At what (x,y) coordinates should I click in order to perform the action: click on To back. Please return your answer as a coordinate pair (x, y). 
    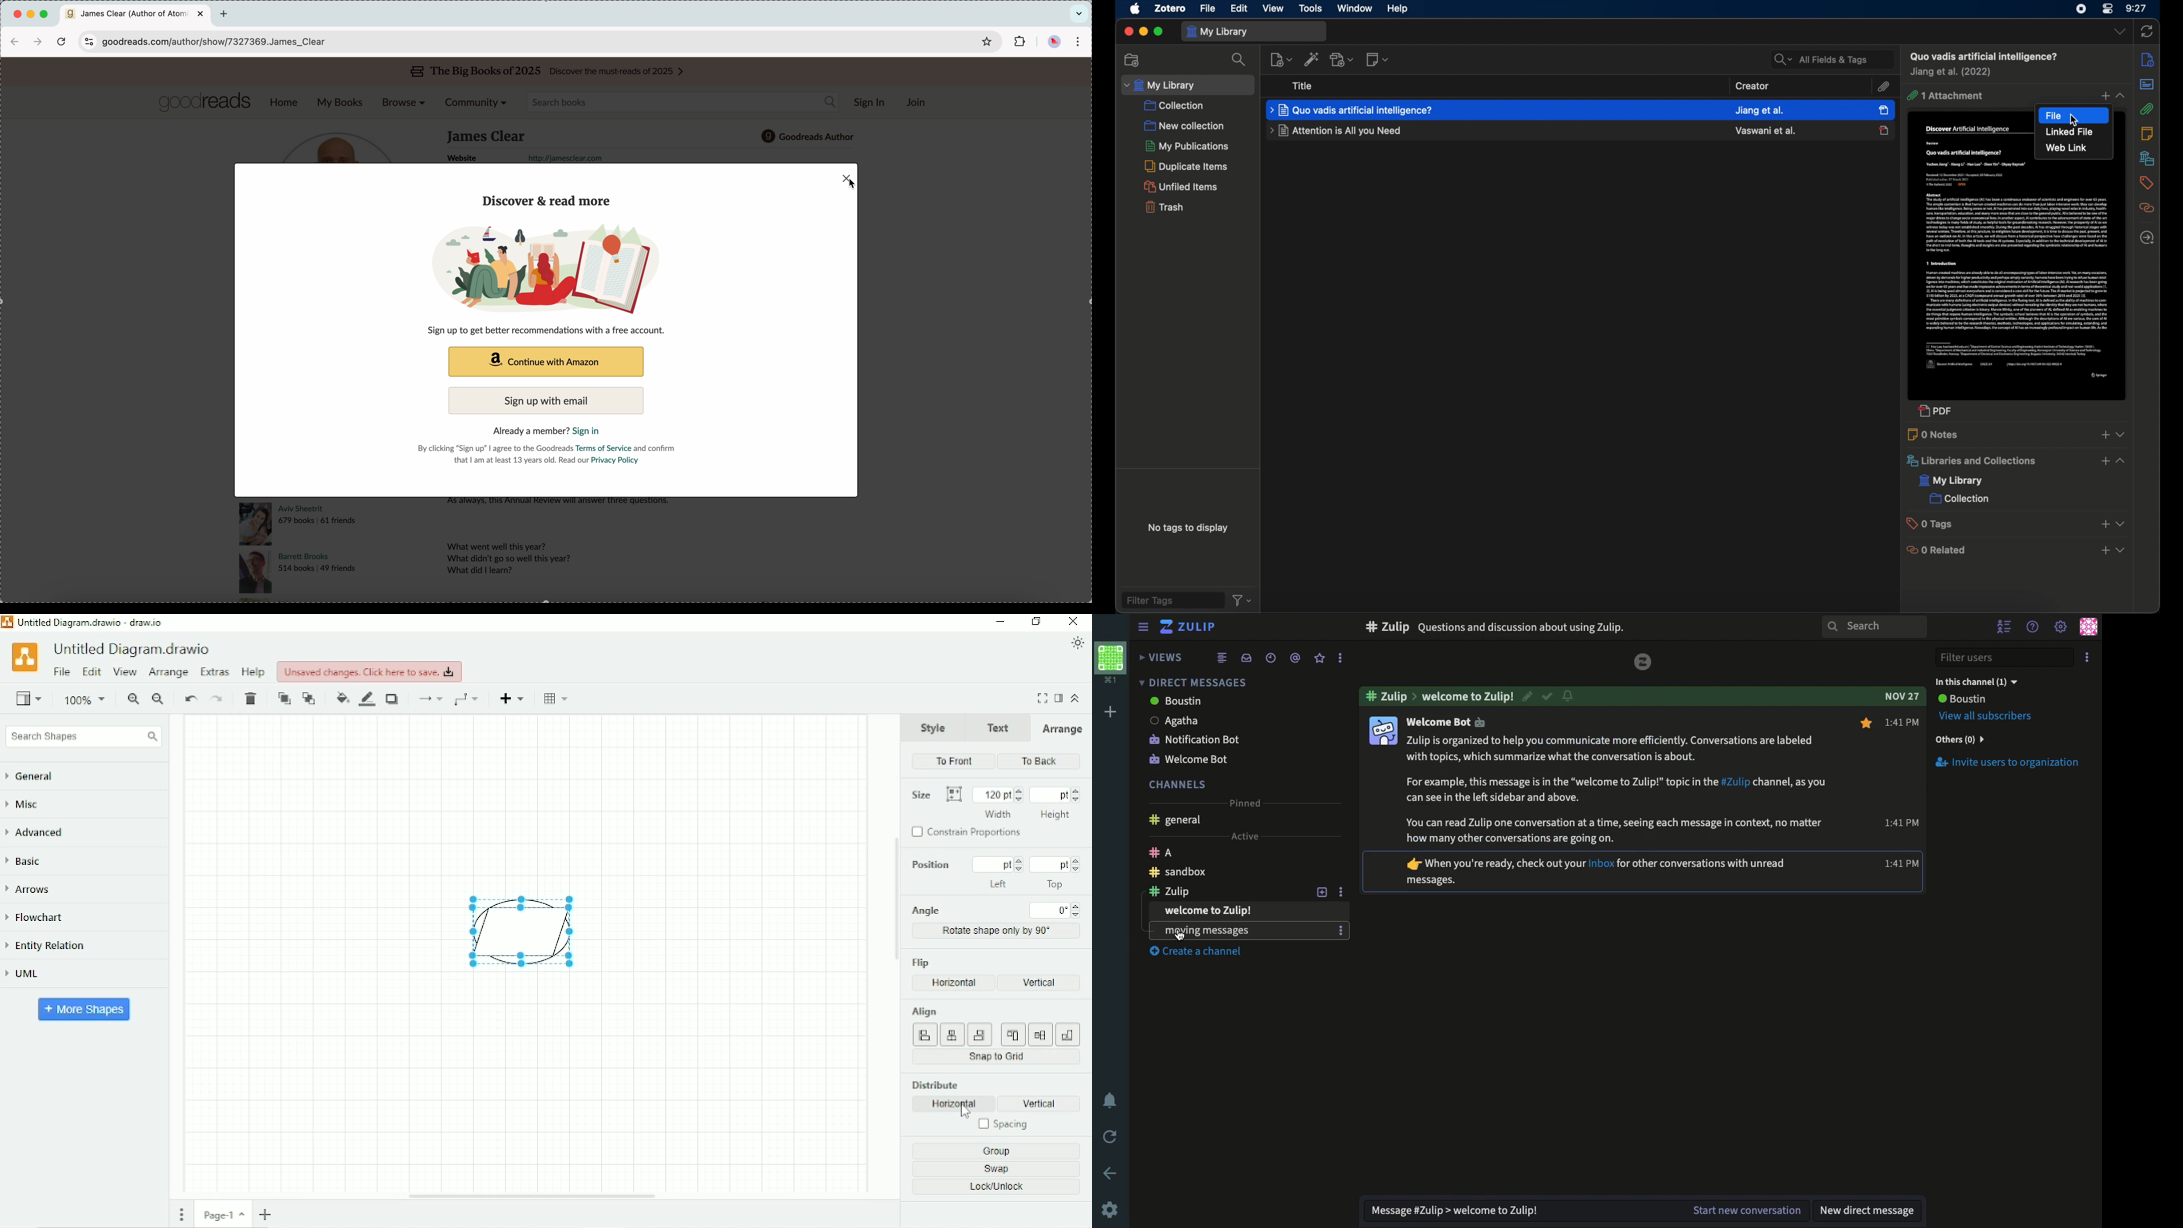
    Looking at the image, I should click on (1036, 761).